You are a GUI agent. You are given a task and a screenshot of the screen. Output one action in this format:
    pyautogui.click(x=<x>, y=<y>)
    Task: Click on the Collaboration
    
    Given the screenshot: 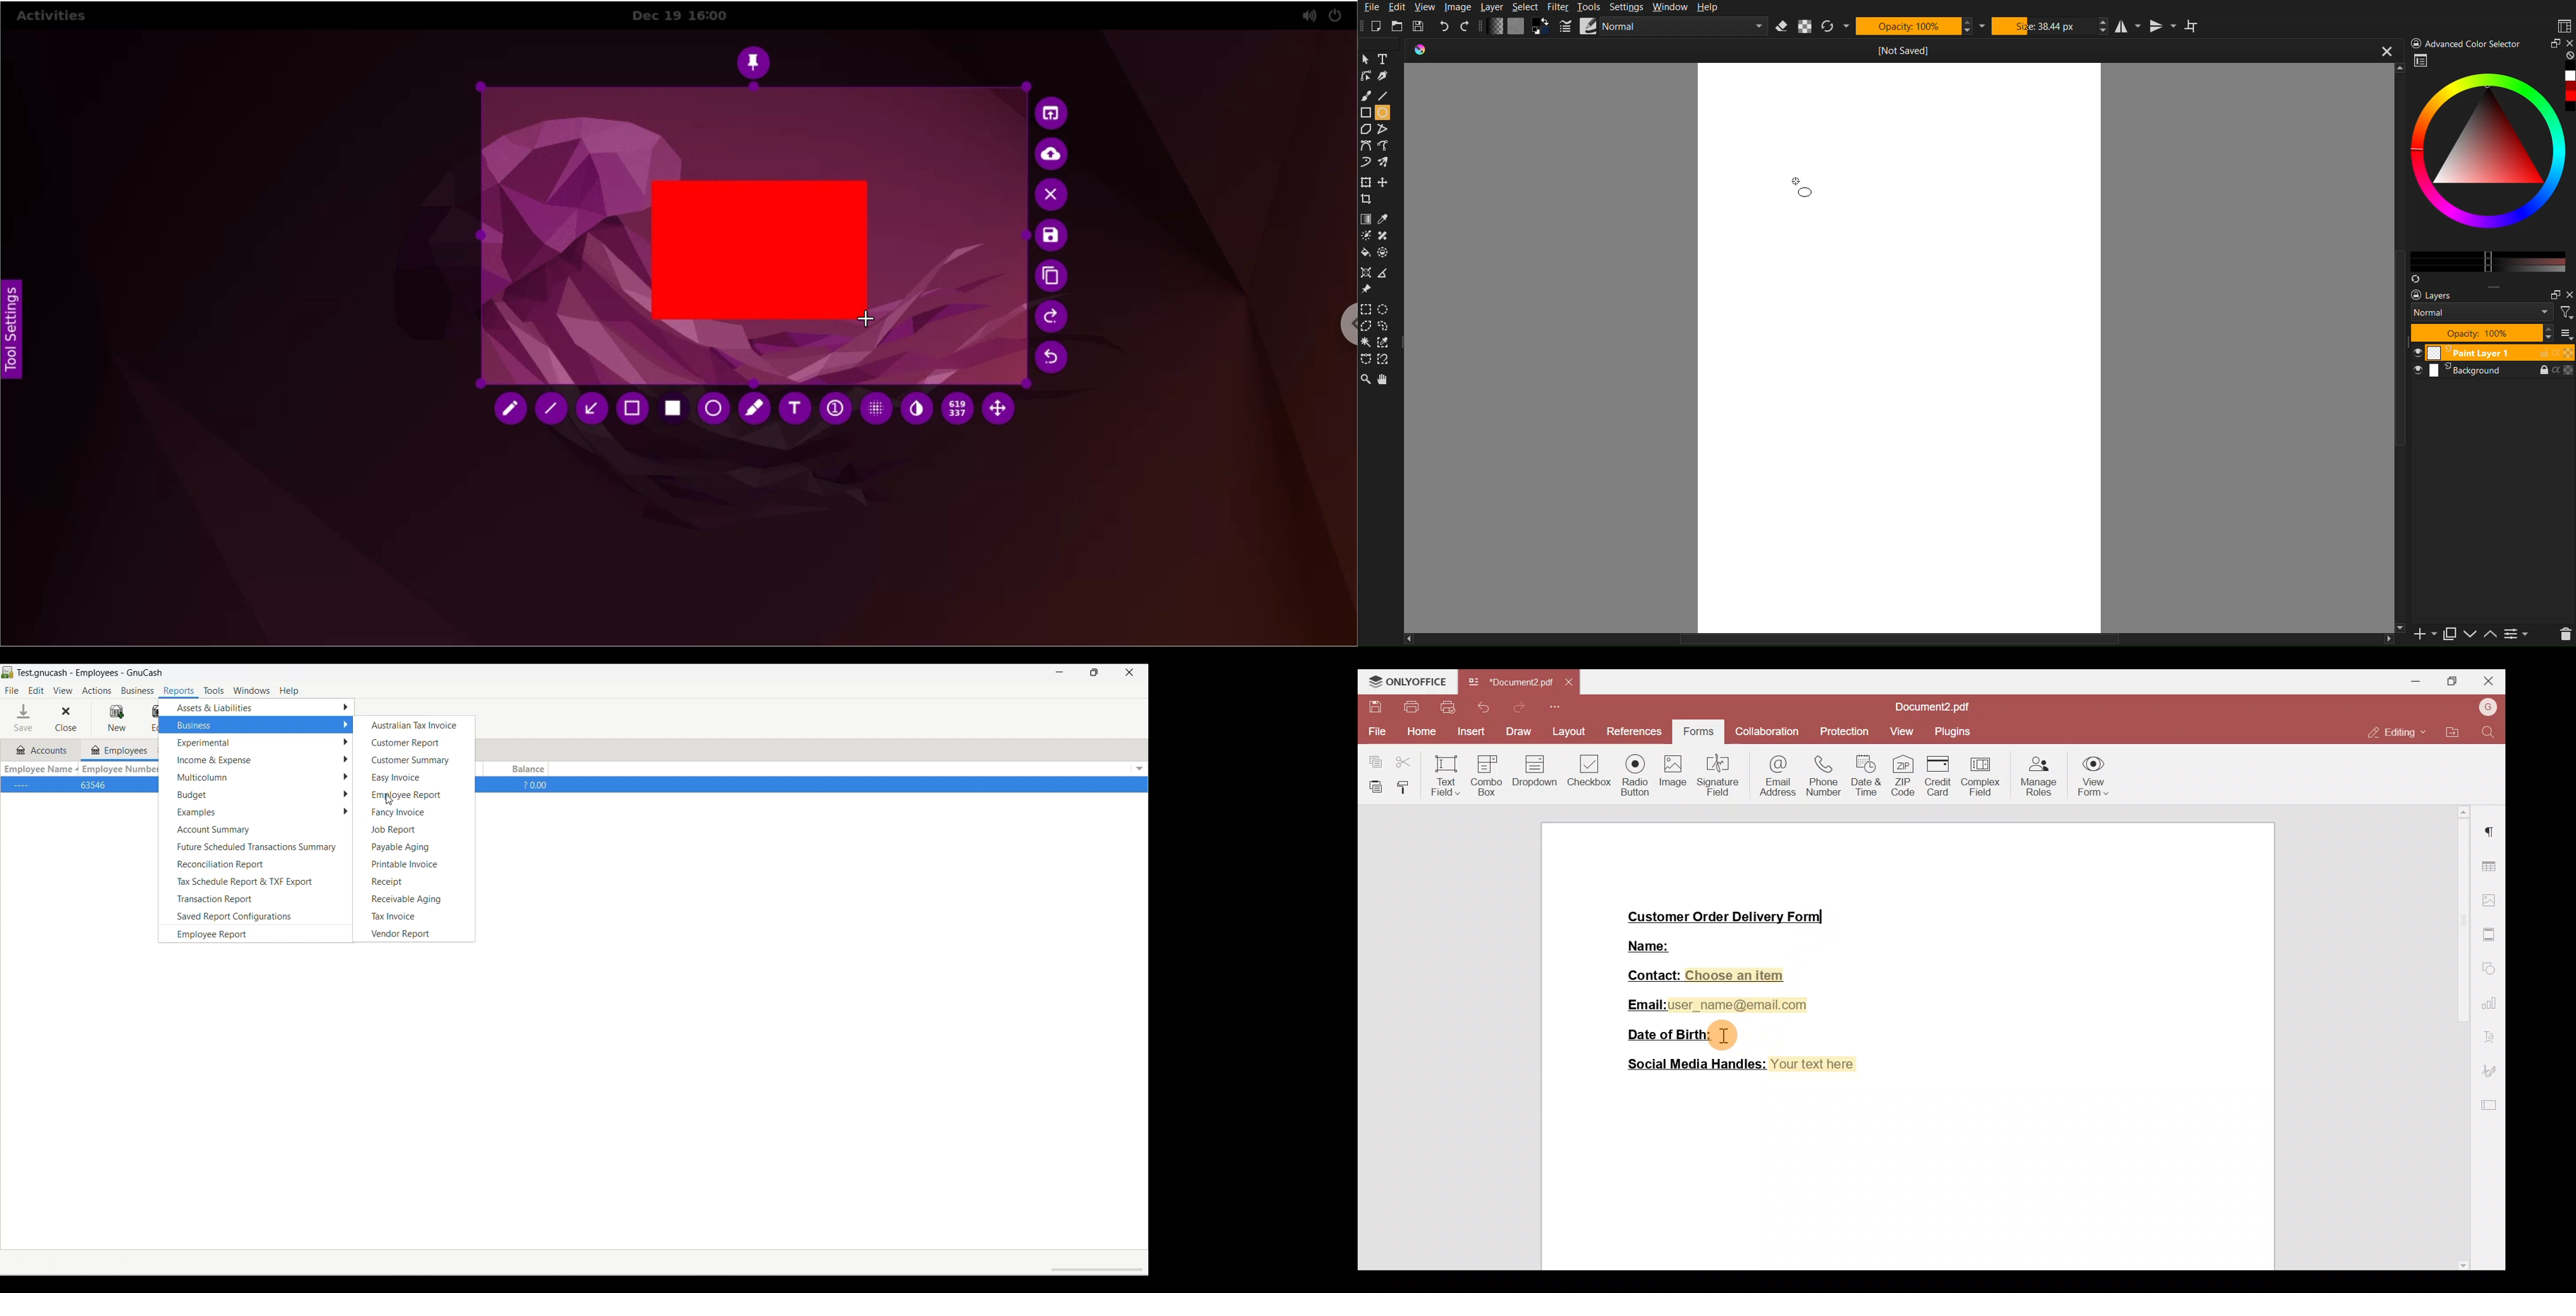 What is the action you would take?
    pyautogui.click(x=1765, y=733)
    